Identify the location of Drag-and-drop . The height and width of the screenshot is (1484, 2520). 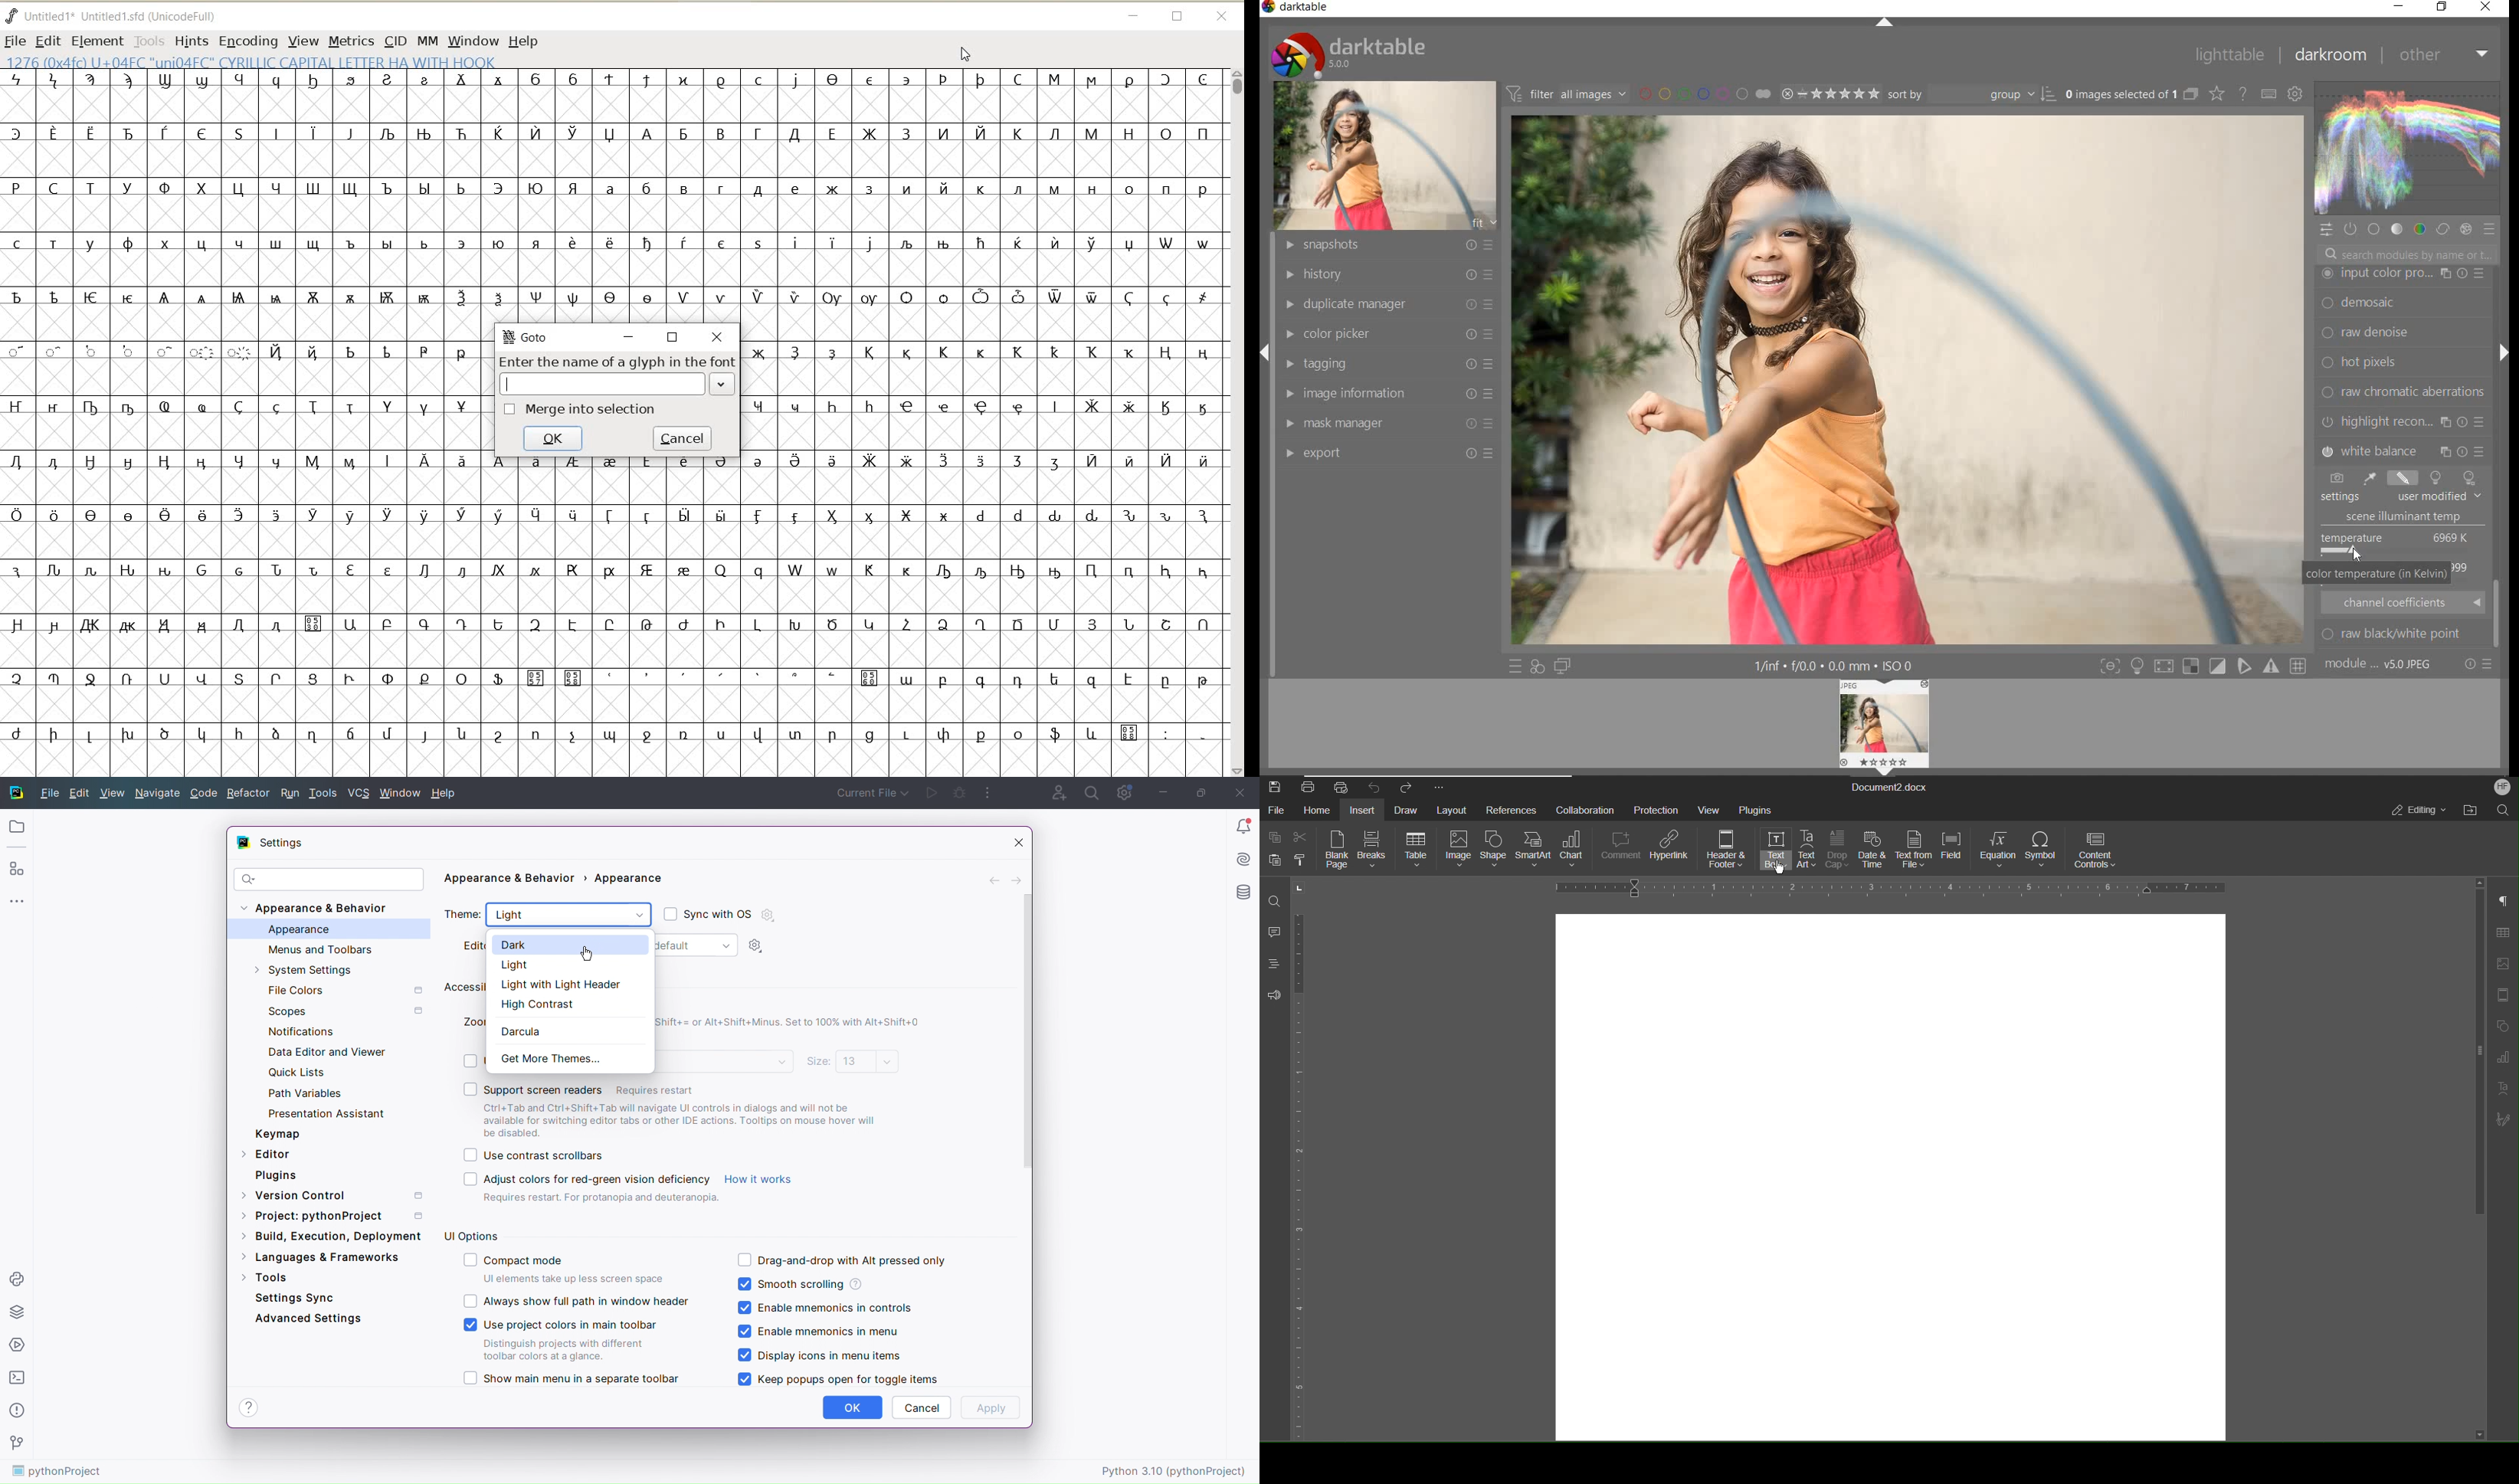
(841, 1259).